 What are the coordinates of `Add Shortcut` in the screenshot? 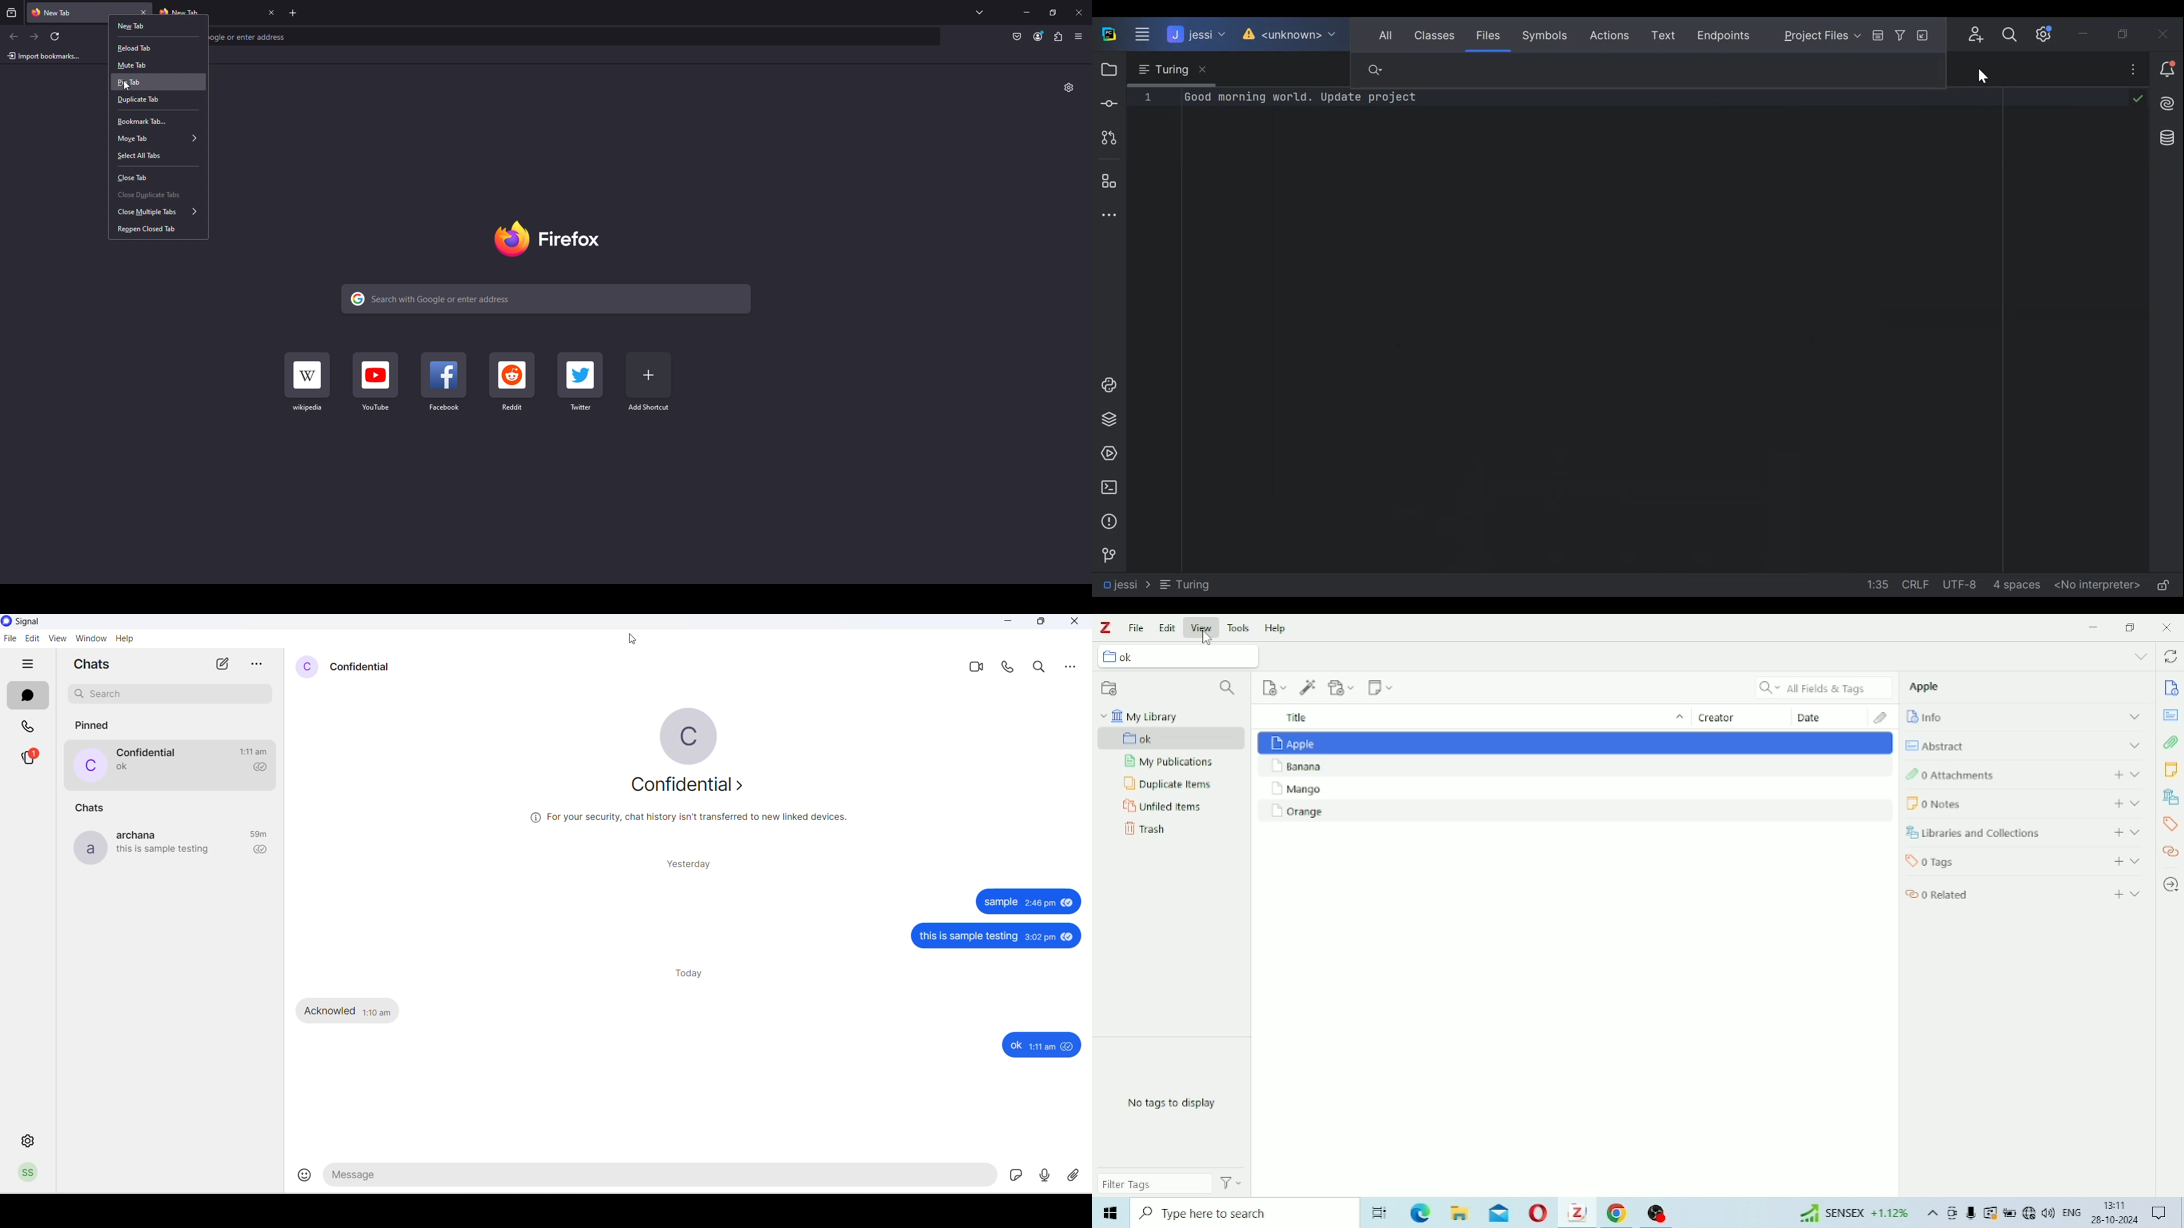 It's located at (649, 383).